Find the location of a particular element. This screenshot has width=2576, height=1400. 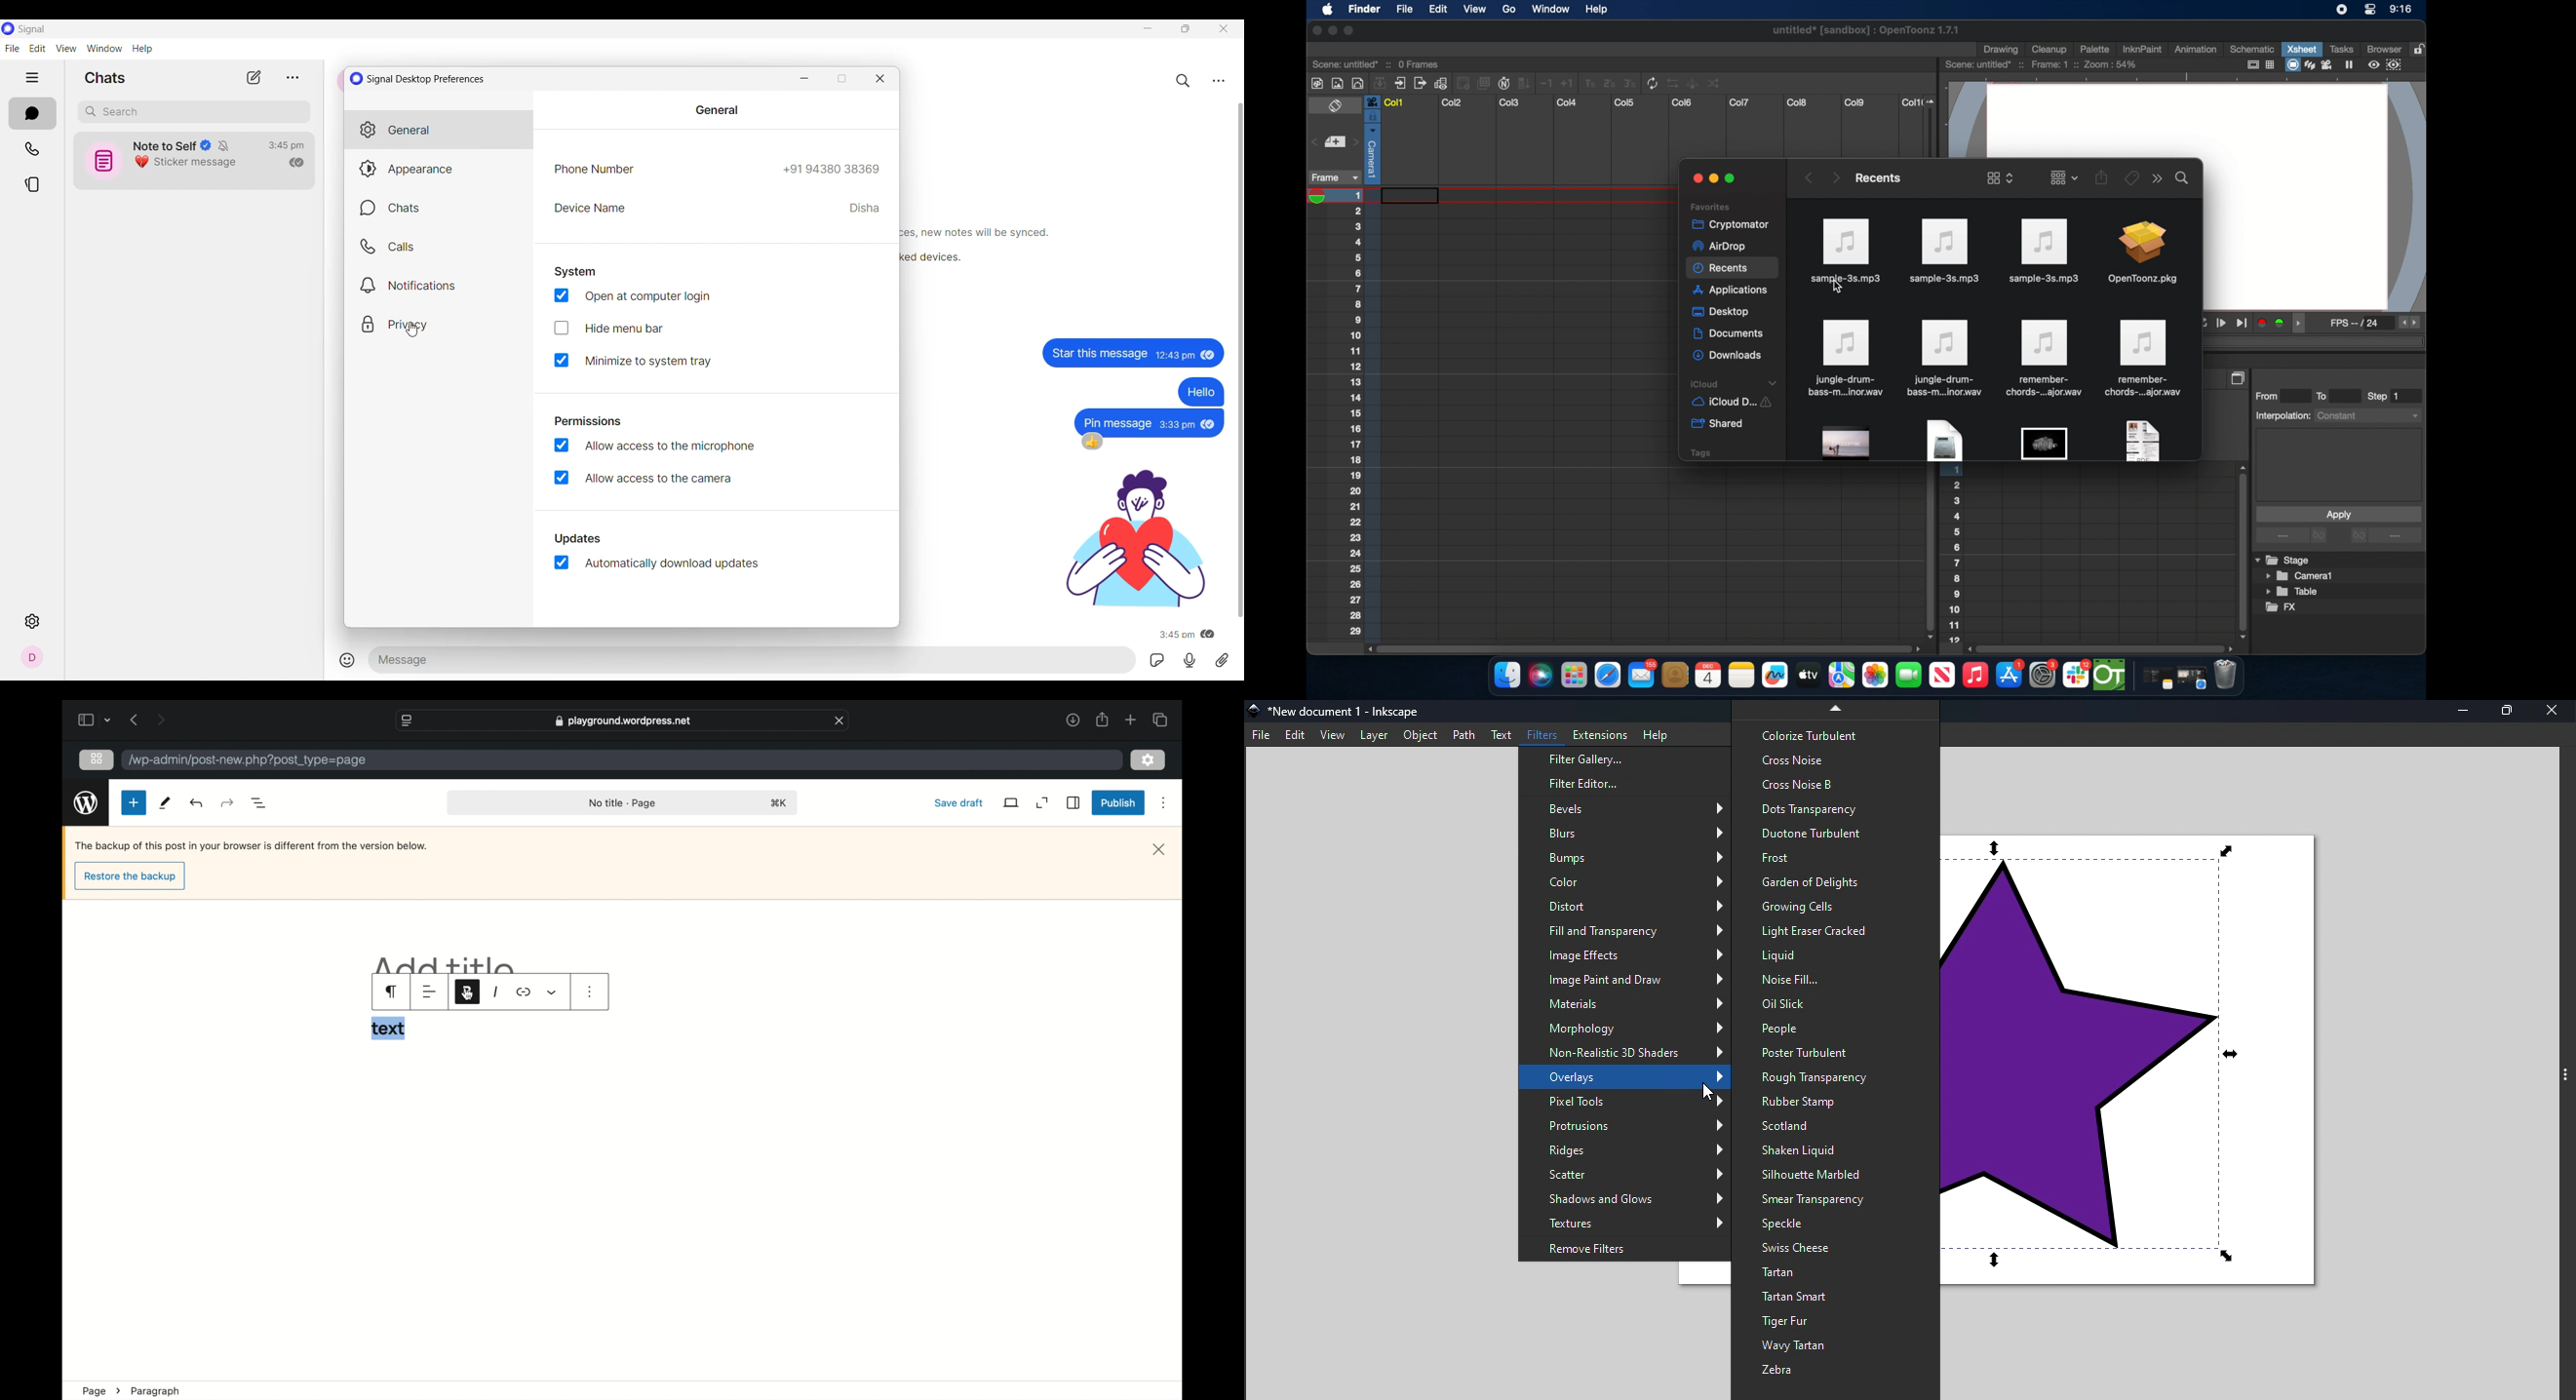

finder is located at coordinates (1507, 675).